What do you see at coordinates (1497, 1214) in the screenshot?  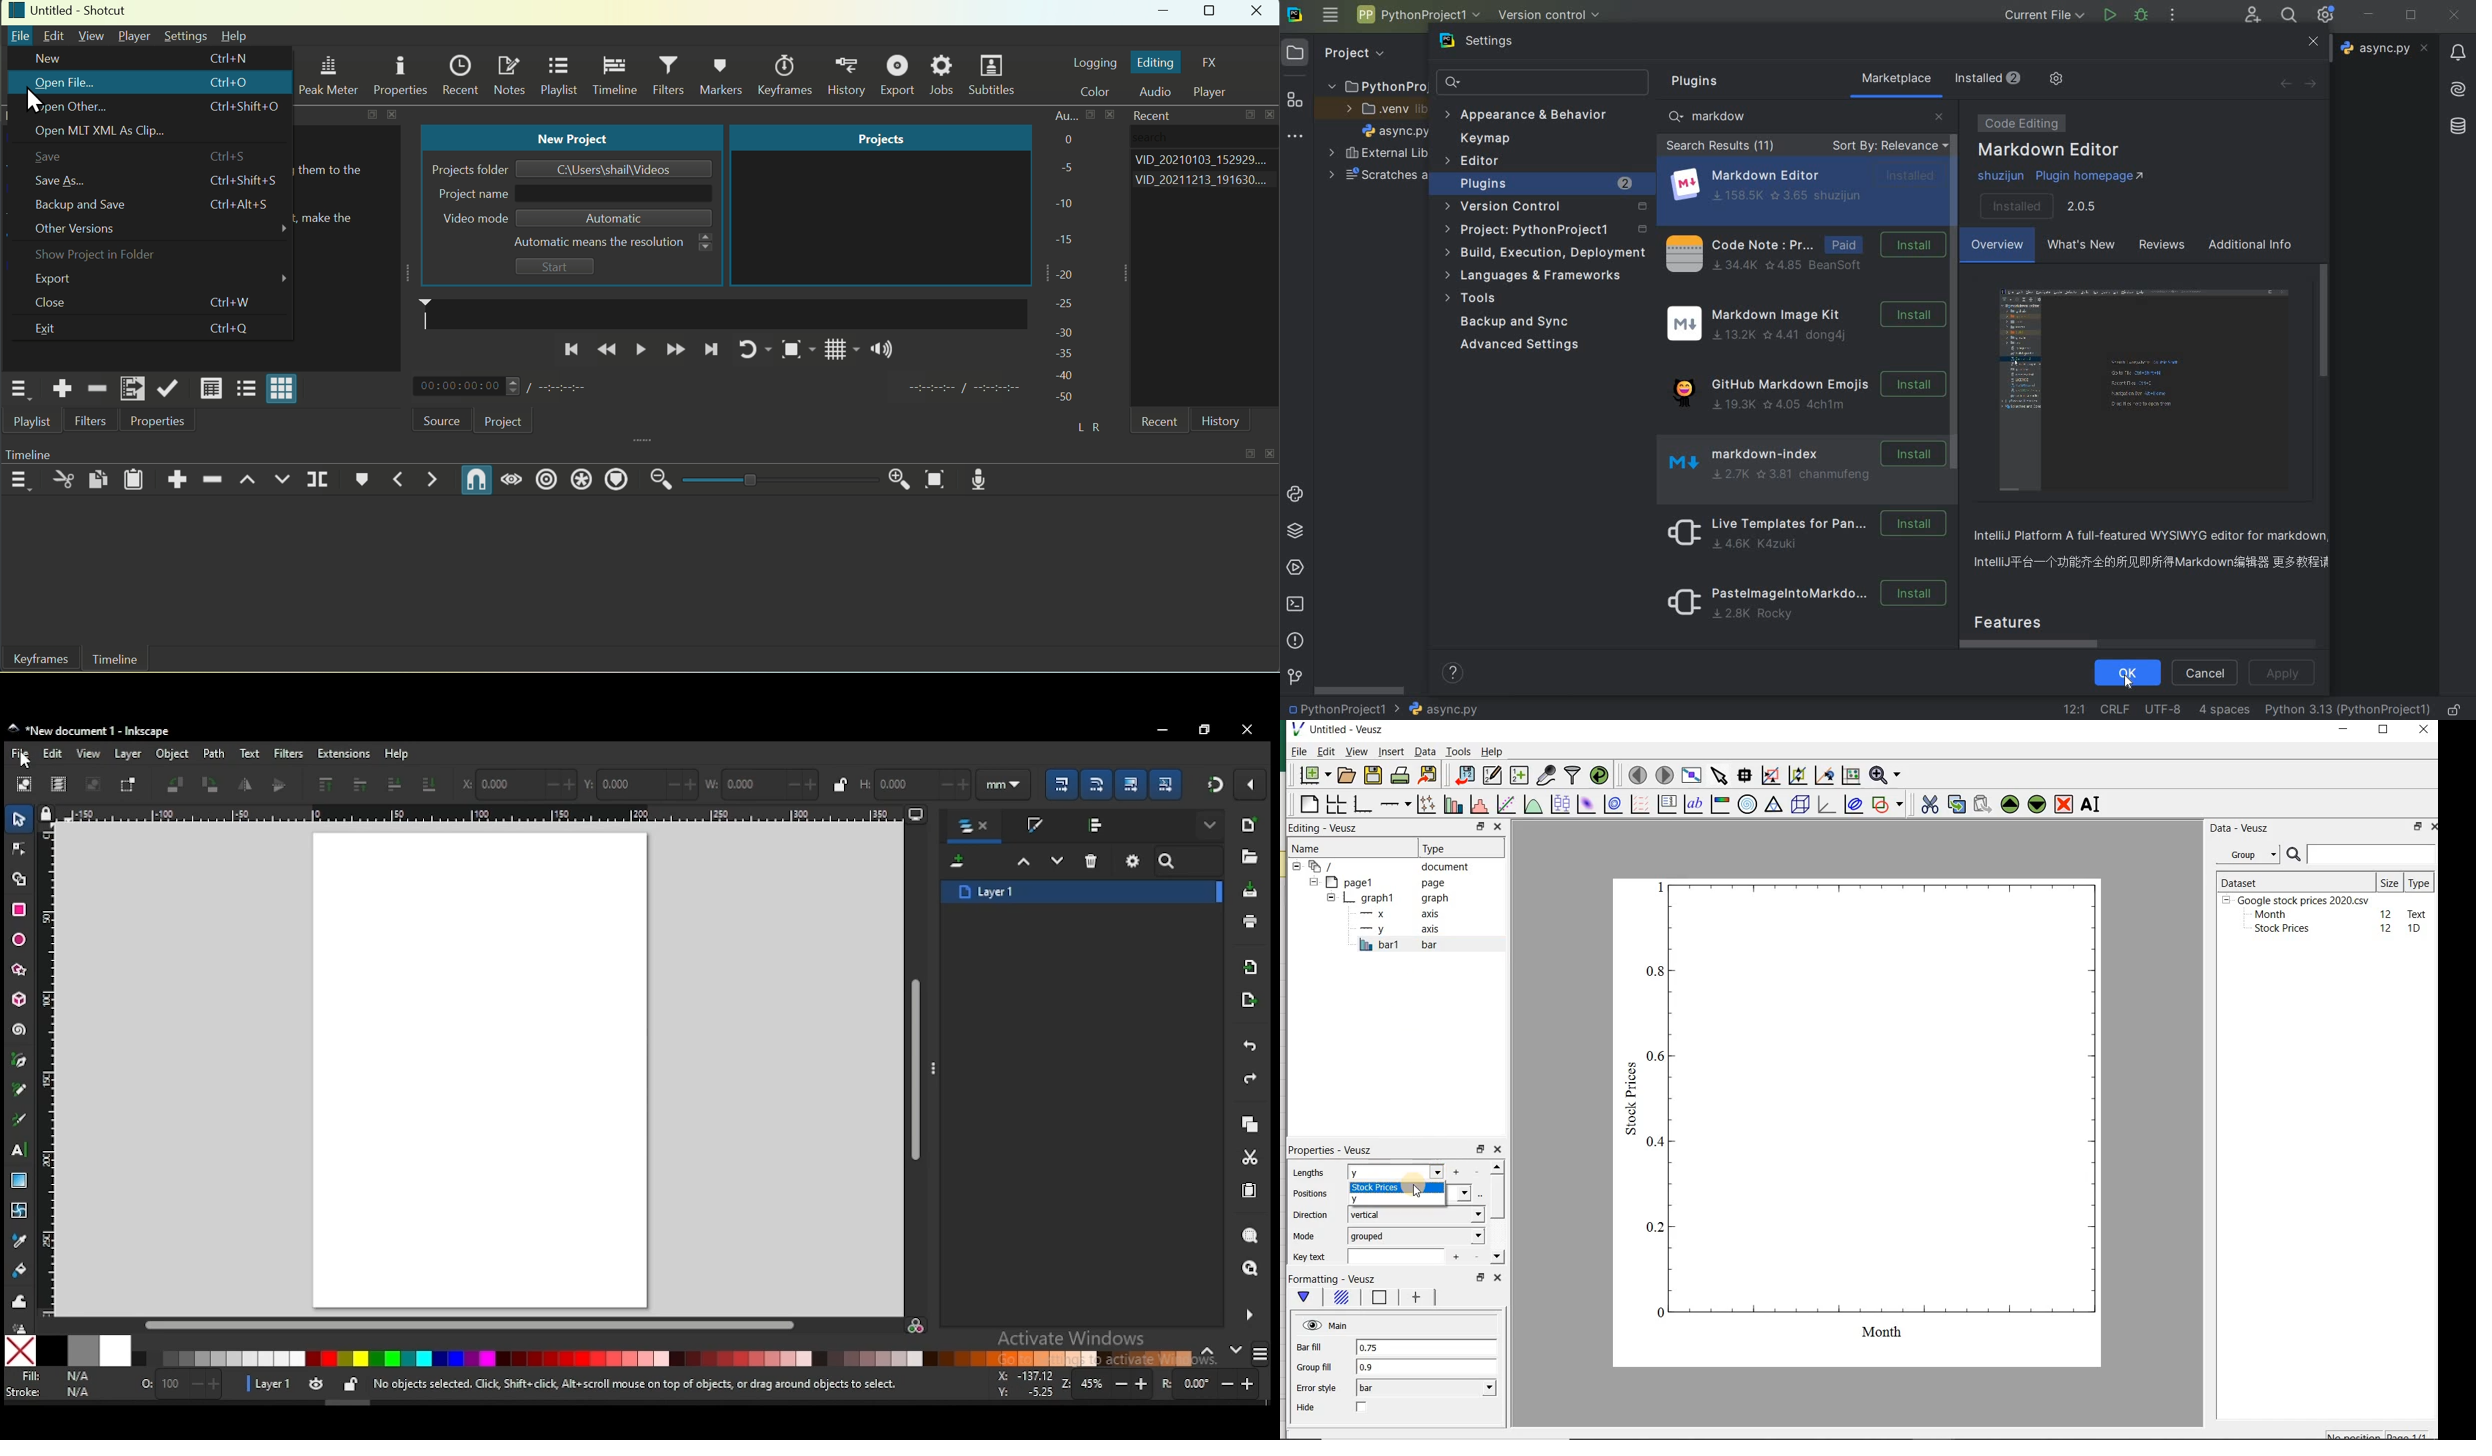 I see `scrollbar` at bounding box center [1497, 1214].